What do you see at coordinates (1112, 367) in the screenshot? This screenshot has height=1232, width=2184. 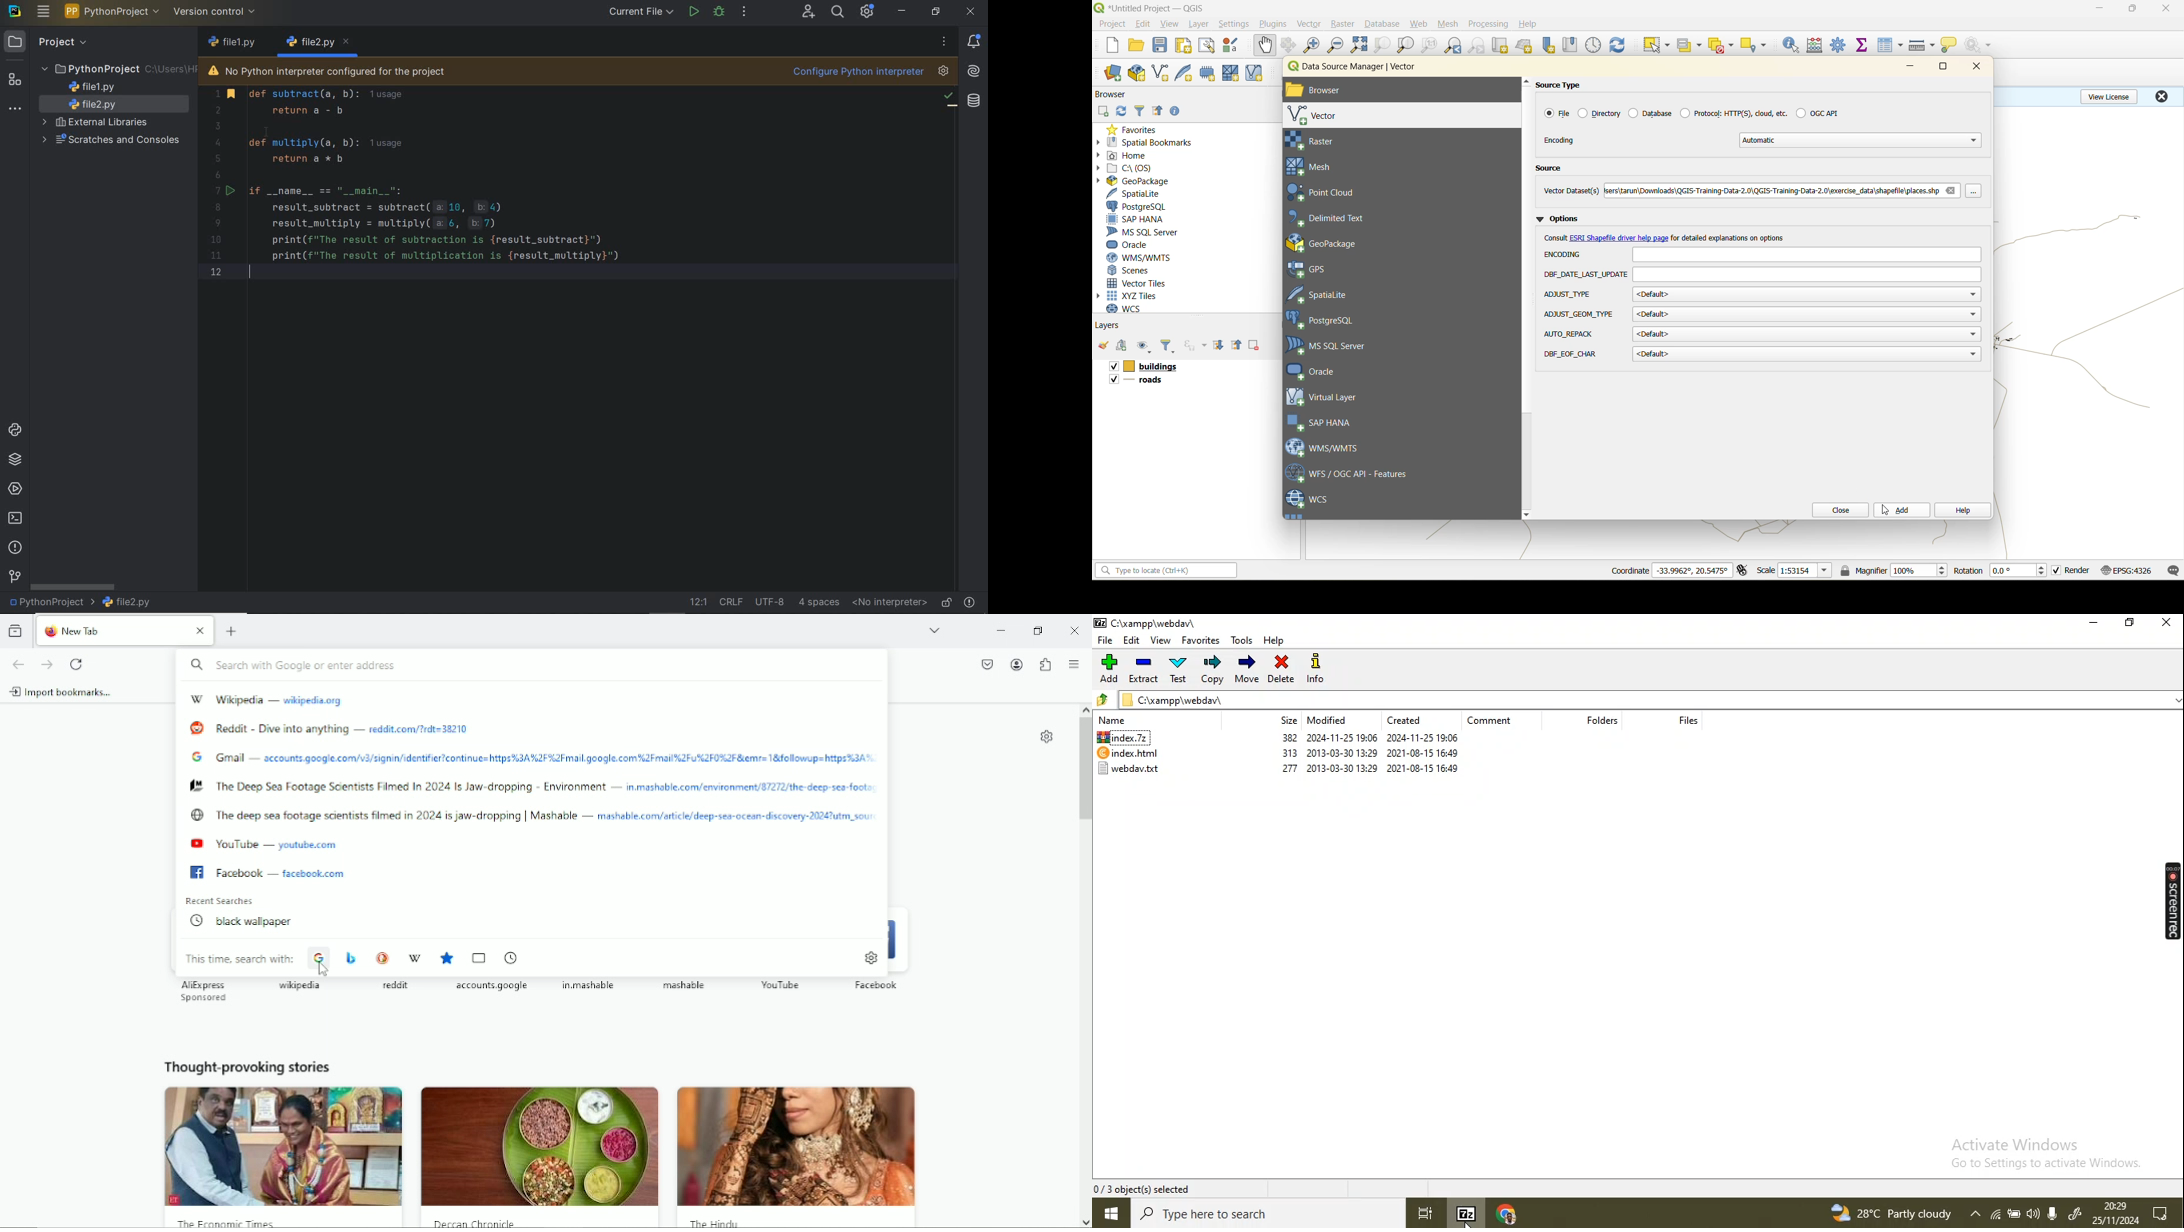 I see `checkbox` at bounding box center [1112, 367].